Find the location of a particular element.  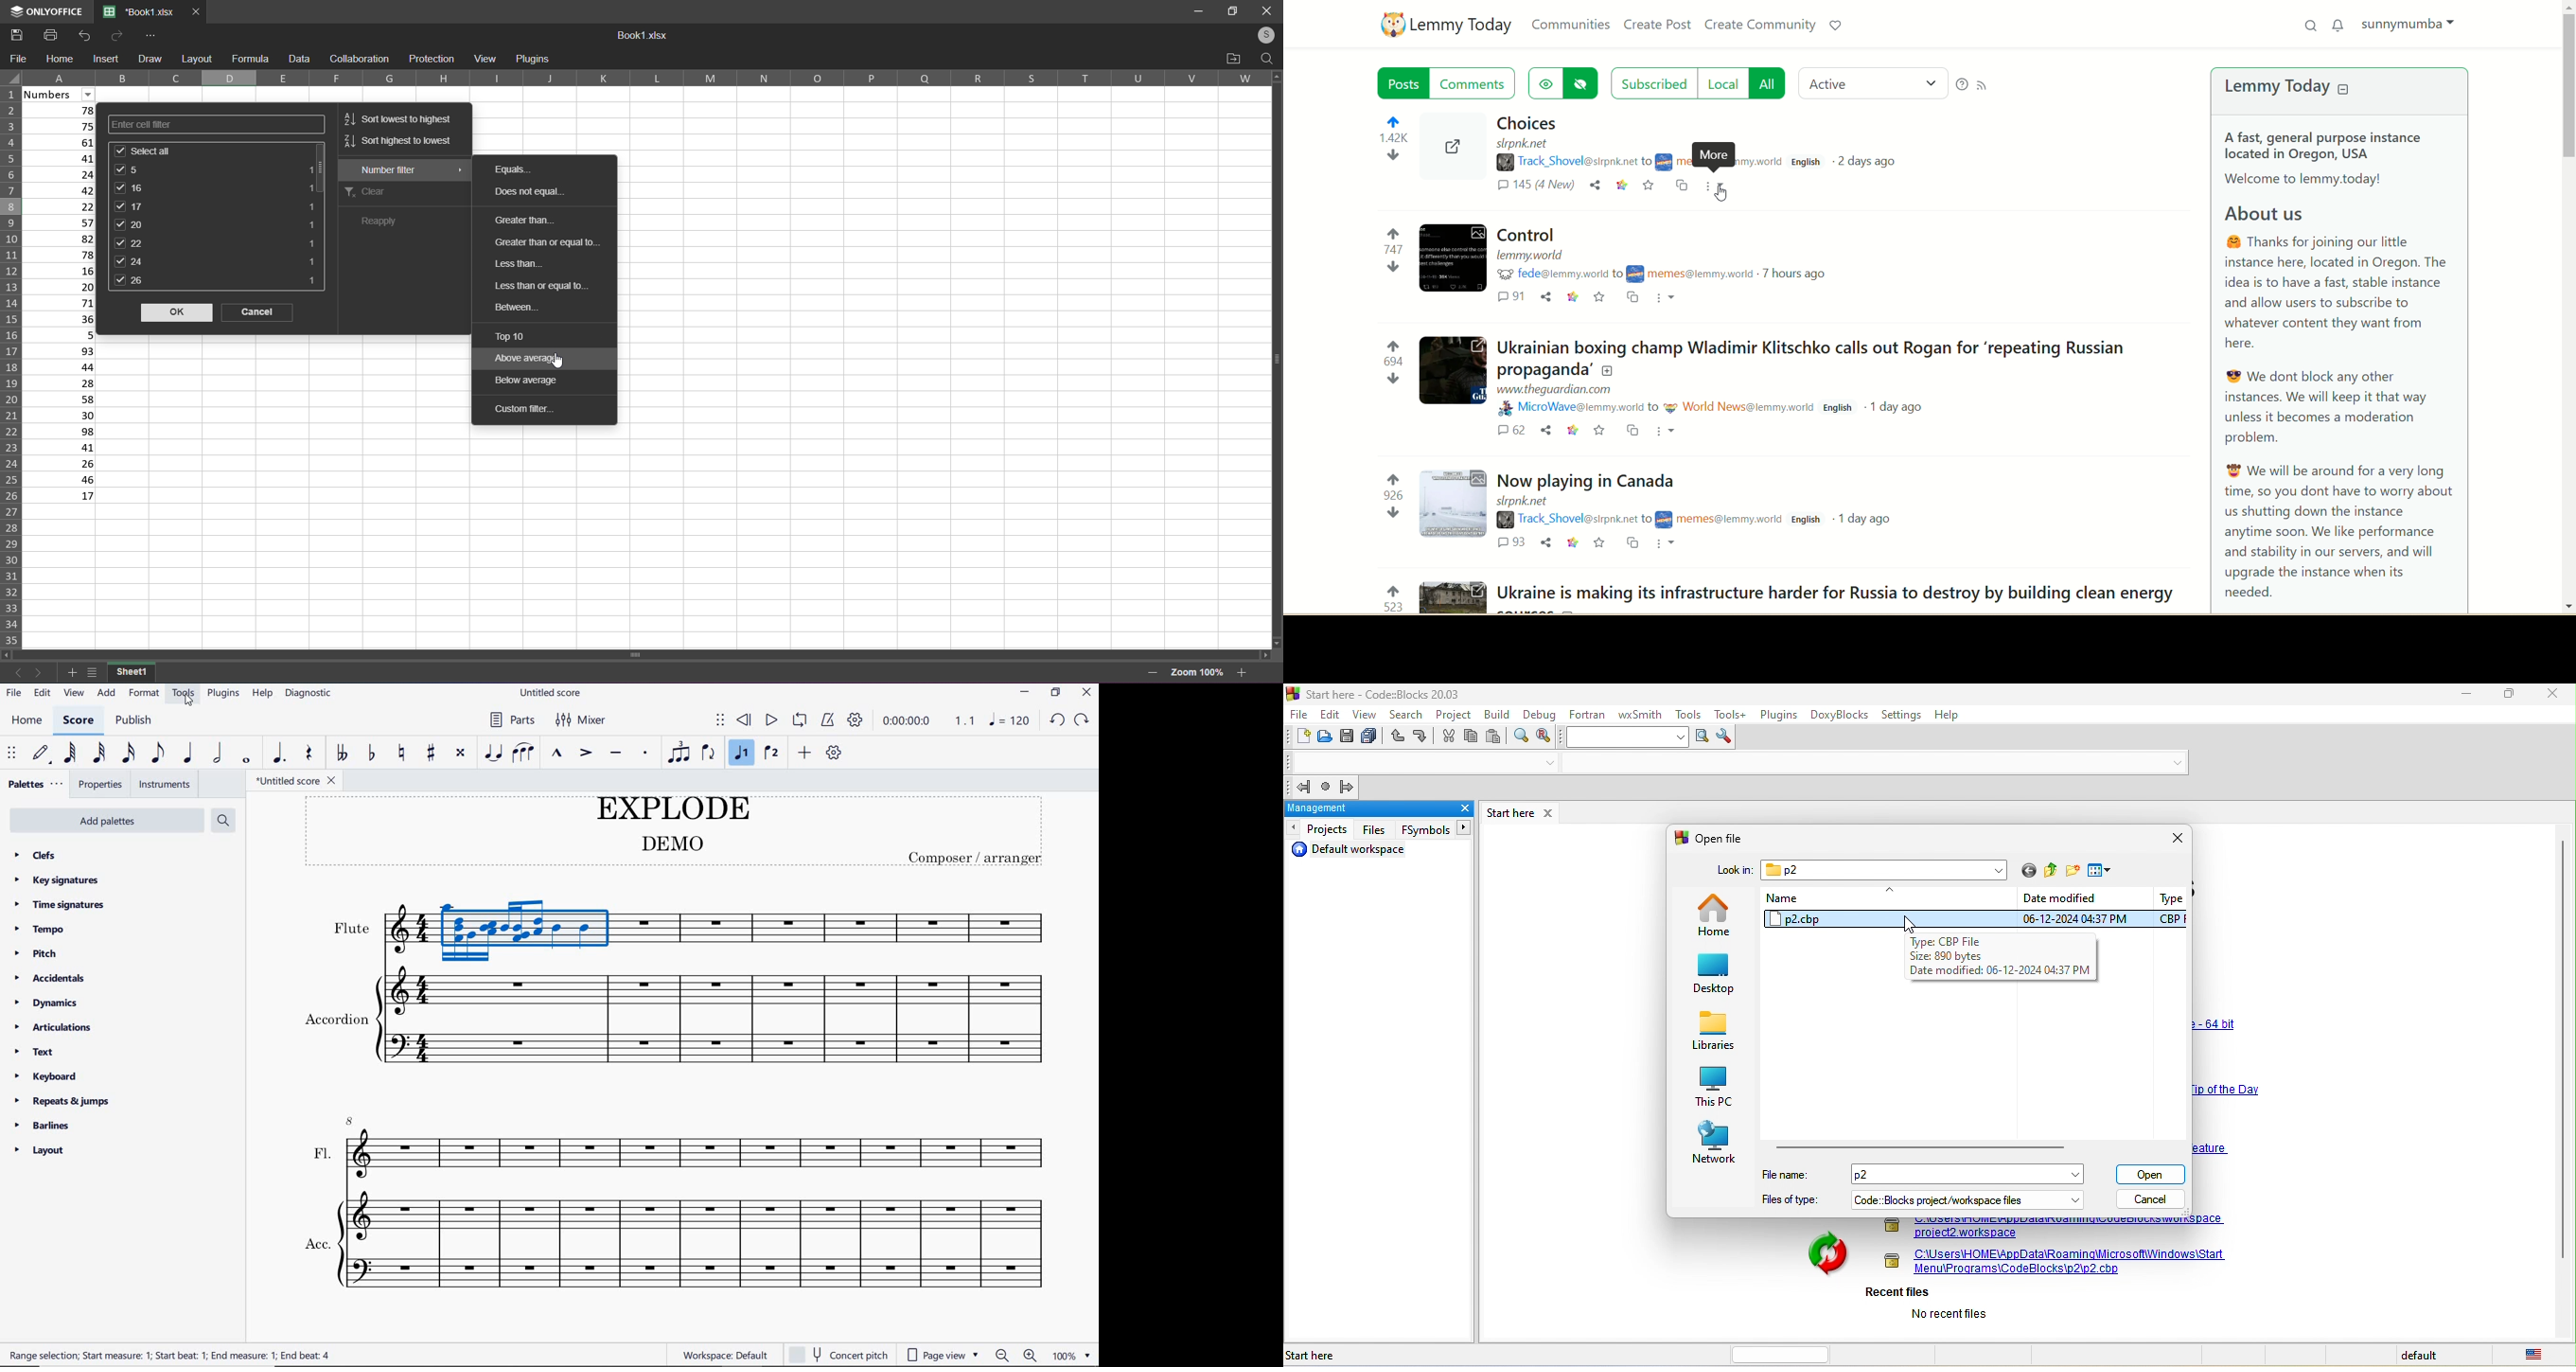

between is located at coordinates (548, 307).